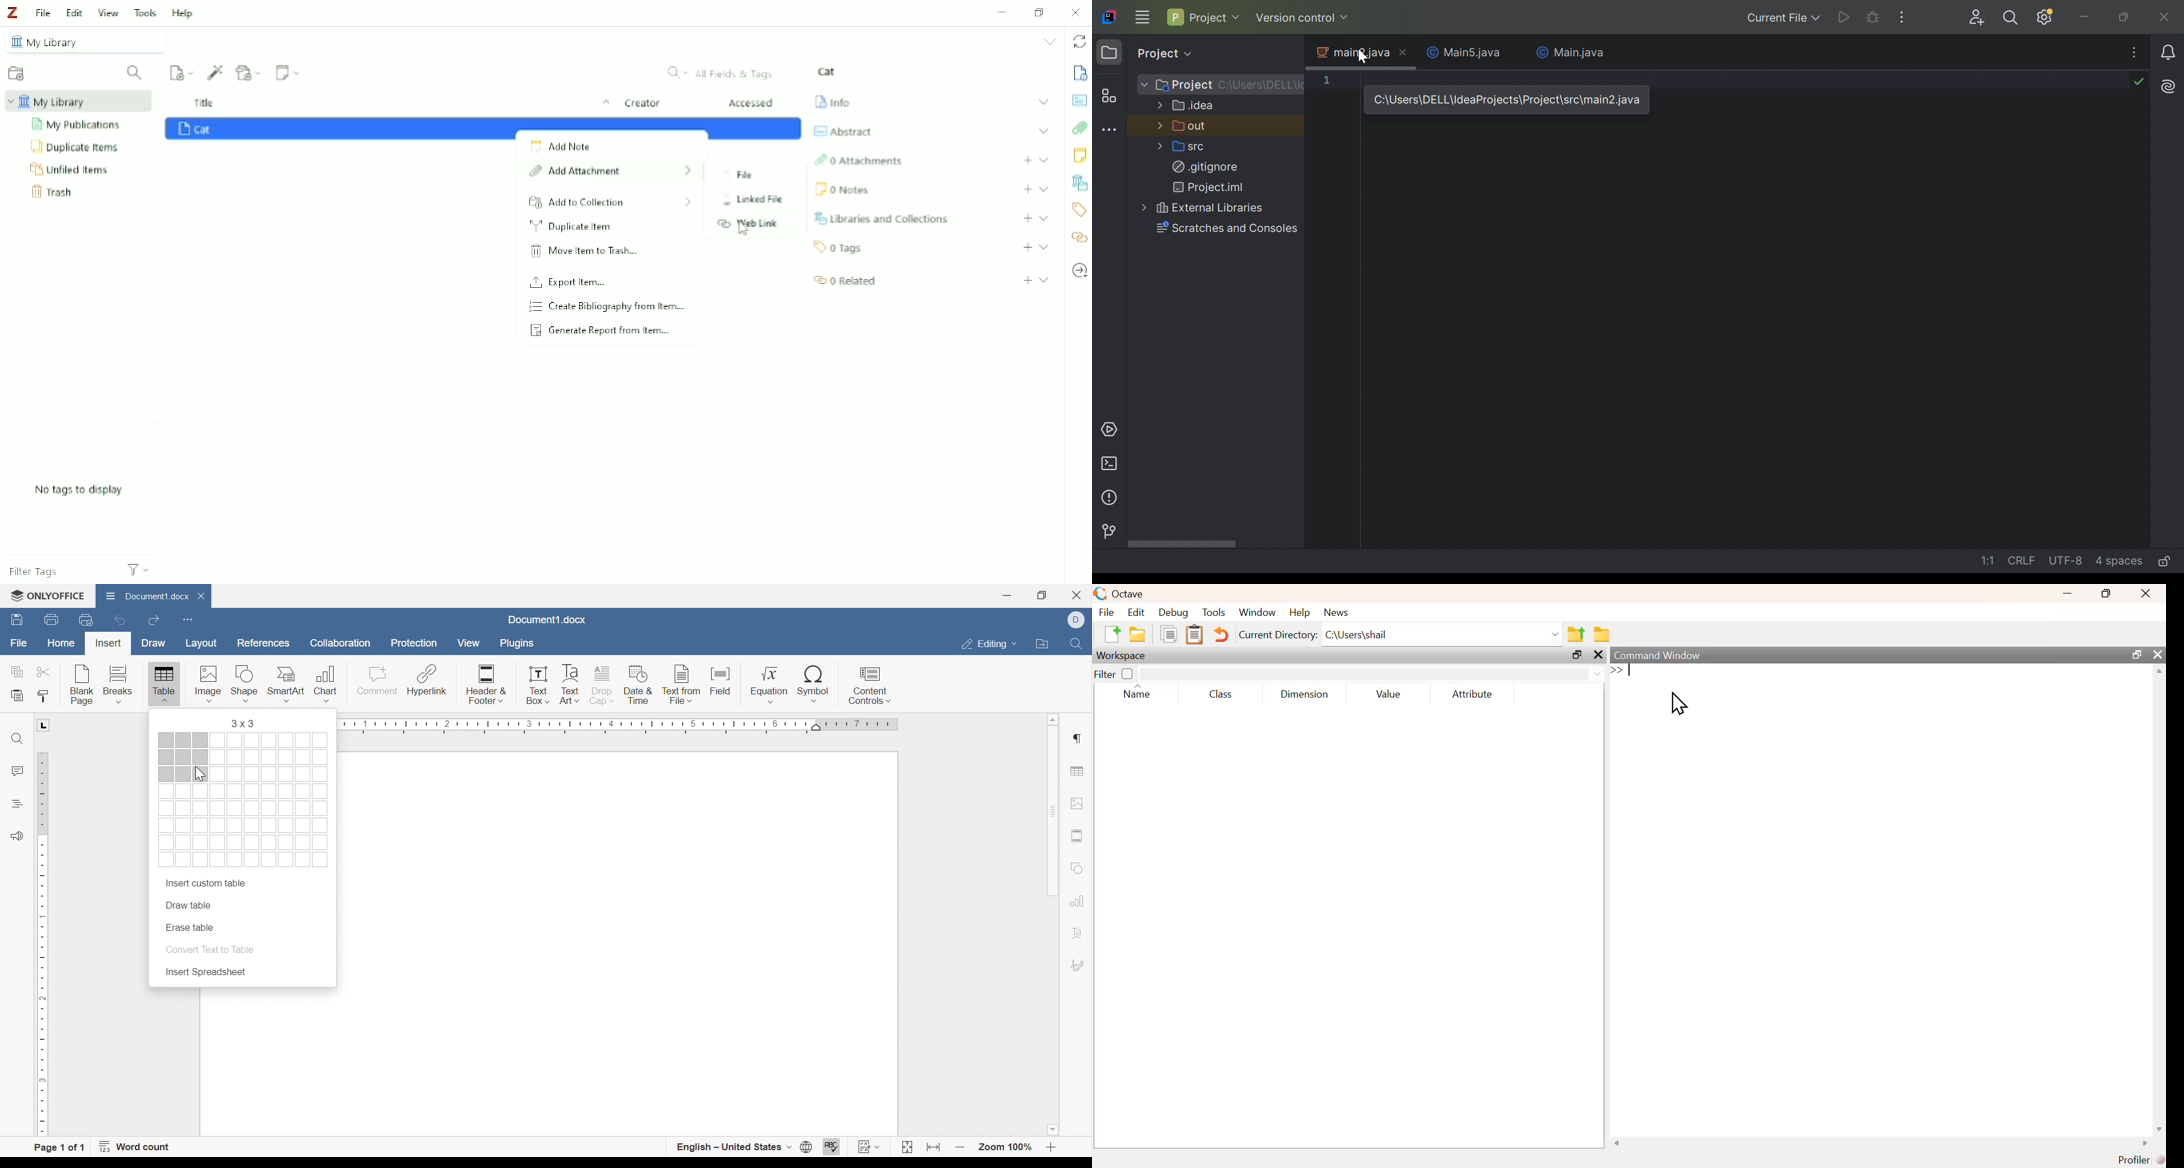  What do you see at coordinates (1108, 465) in the screenshot?
I see `Terminal` at bounding box center [1108, 465].